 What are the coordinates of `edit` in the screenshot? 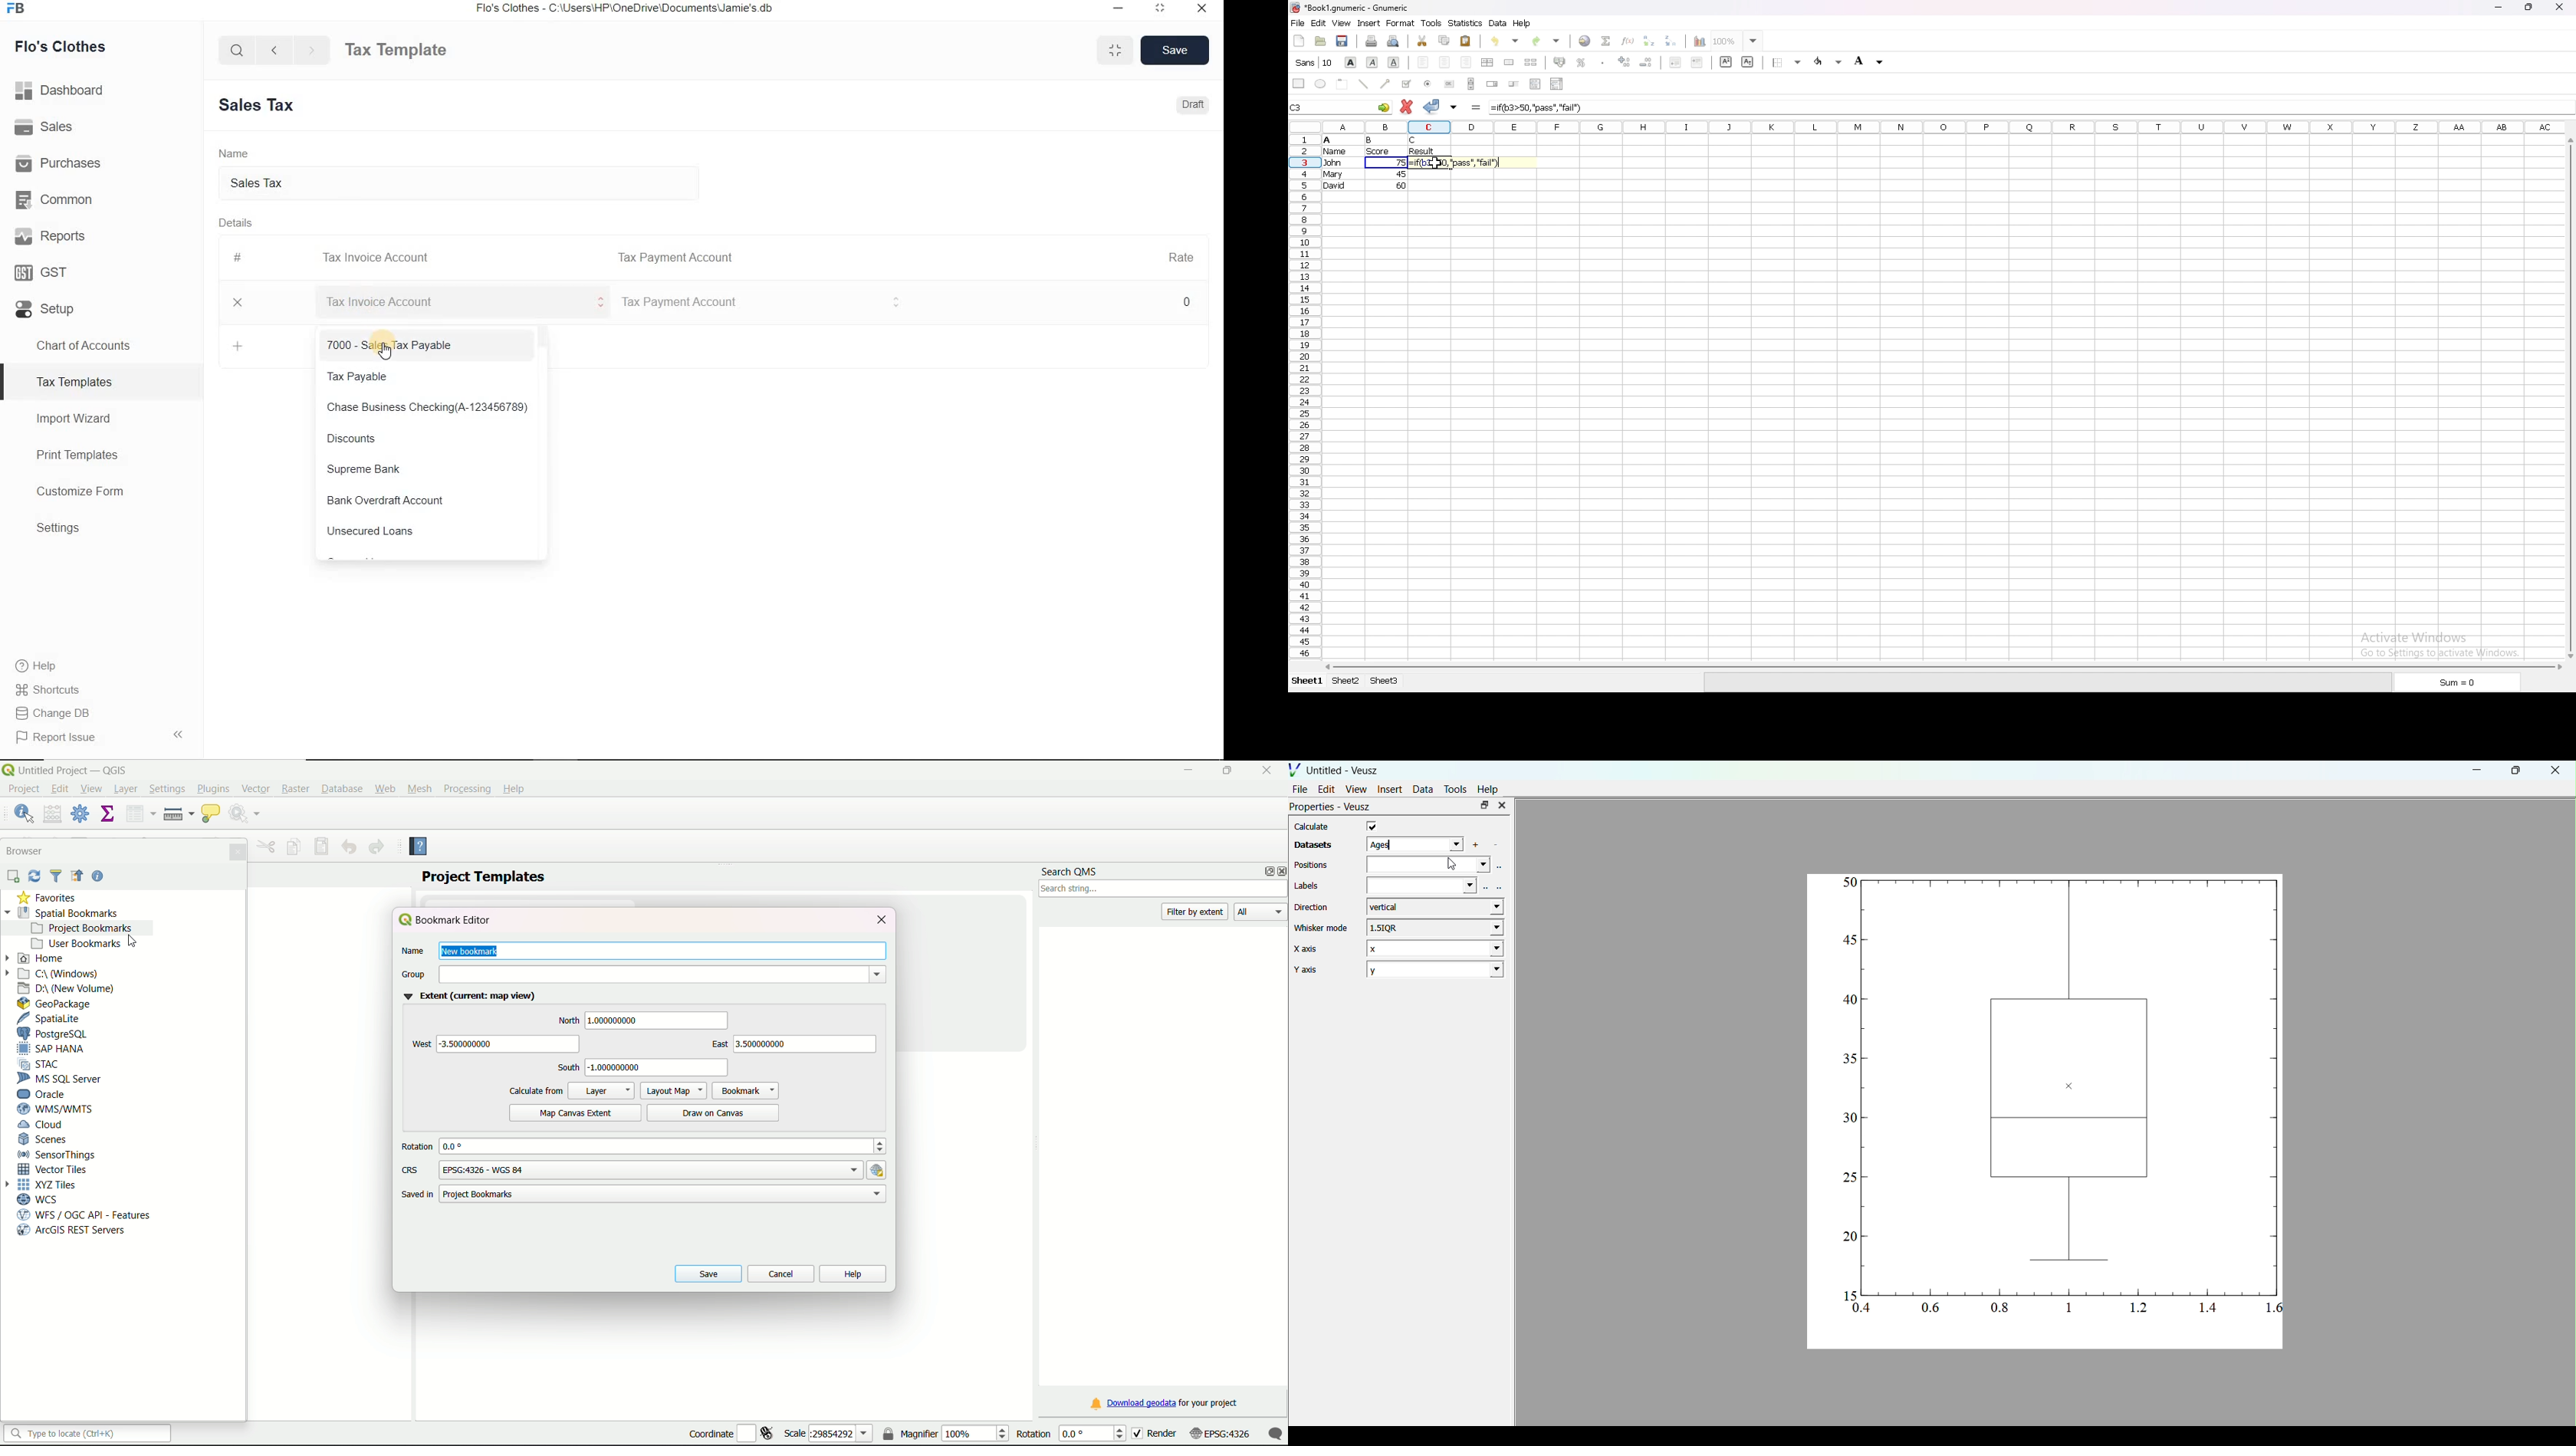 It's located at (1318, 23).